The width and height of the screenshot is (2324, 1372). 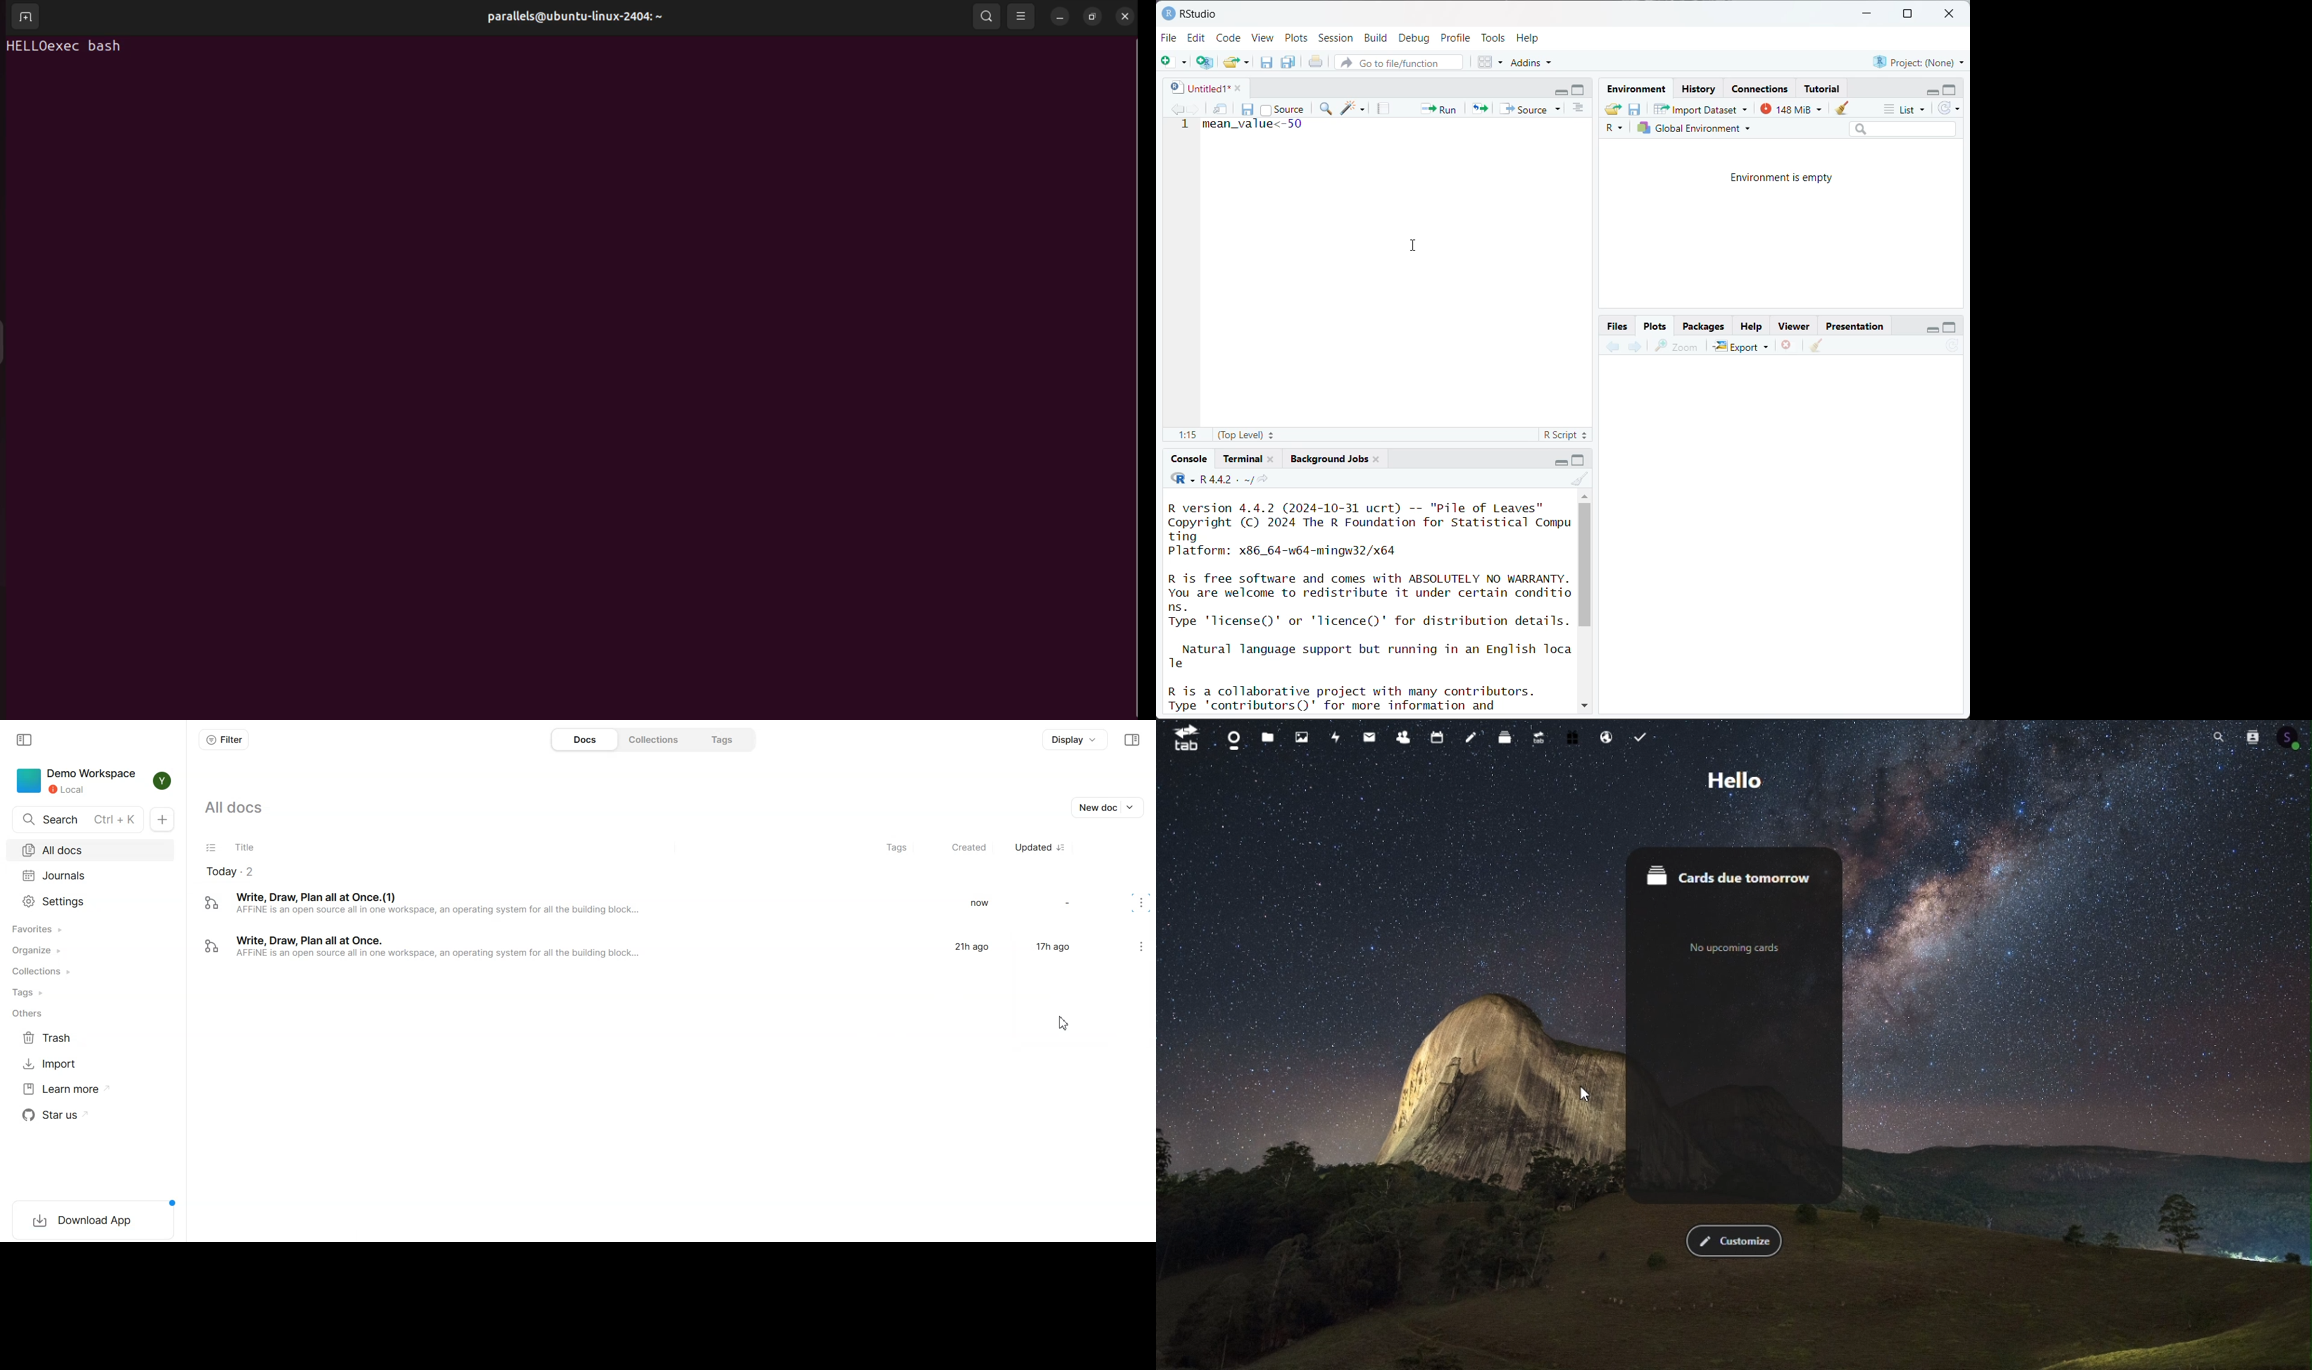 What do you see at coordinates (1762, 89) in the screenshot?
I see `Connections` at bounding box center [1762, 89].